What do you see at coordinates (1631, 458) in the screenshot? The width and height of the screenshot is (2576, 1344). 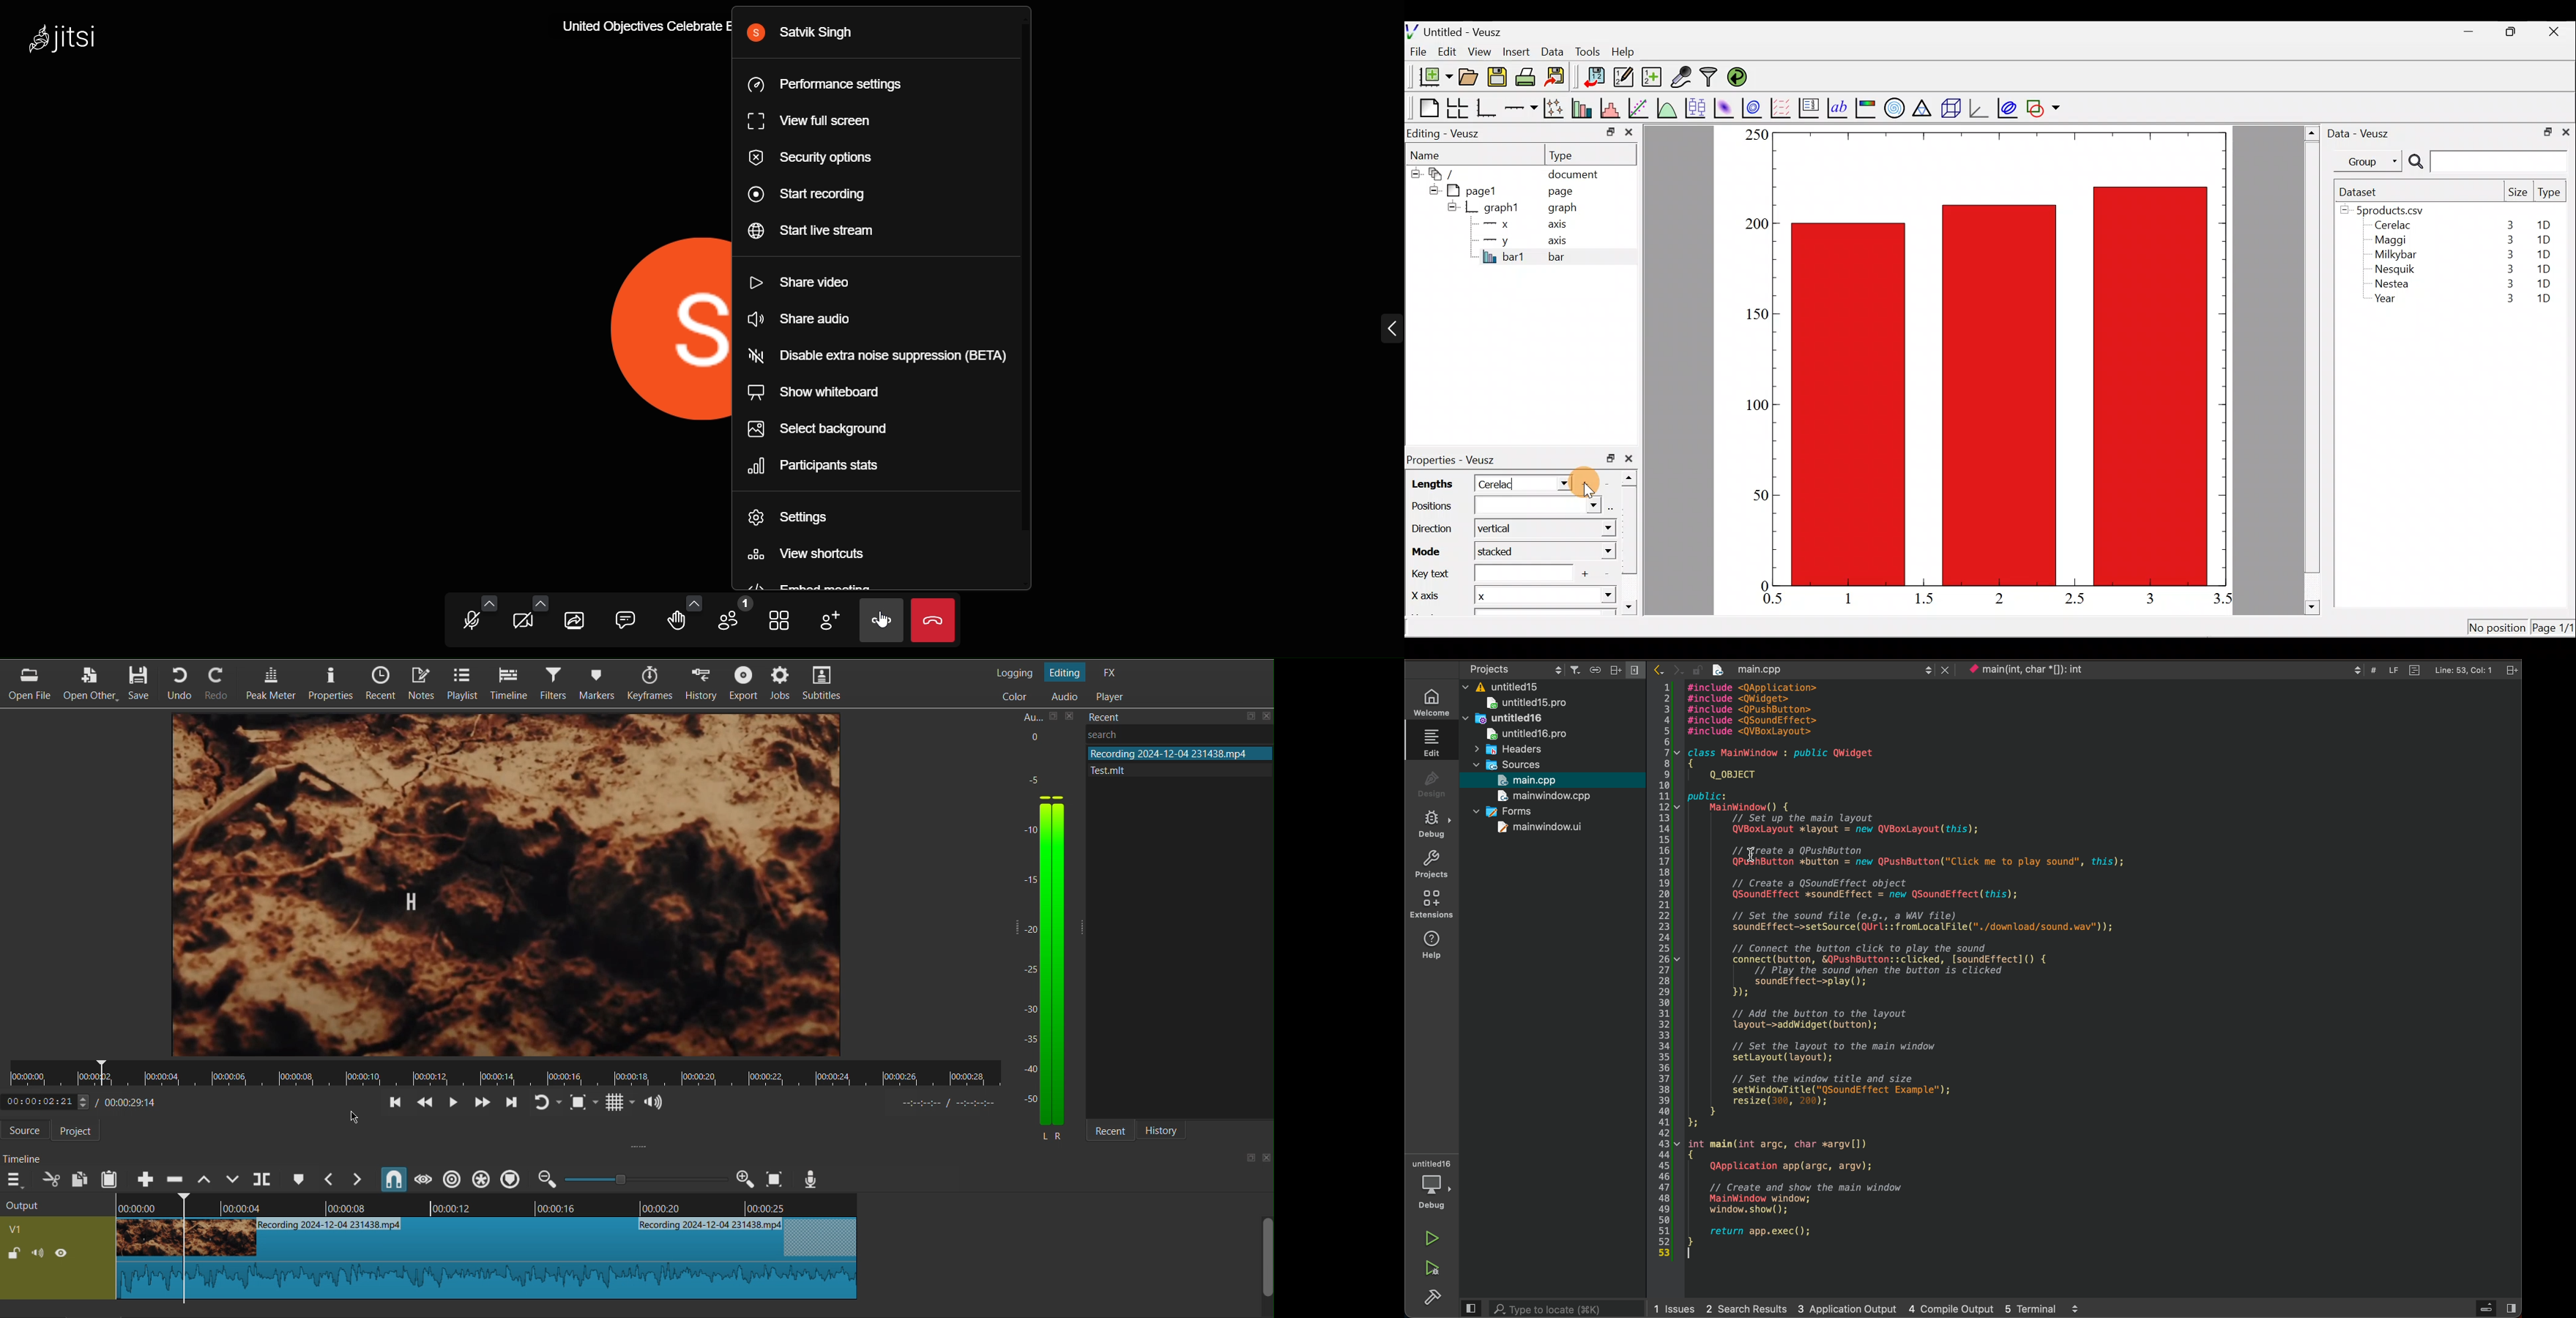 I see `close` at bounding box center [1631, 458].